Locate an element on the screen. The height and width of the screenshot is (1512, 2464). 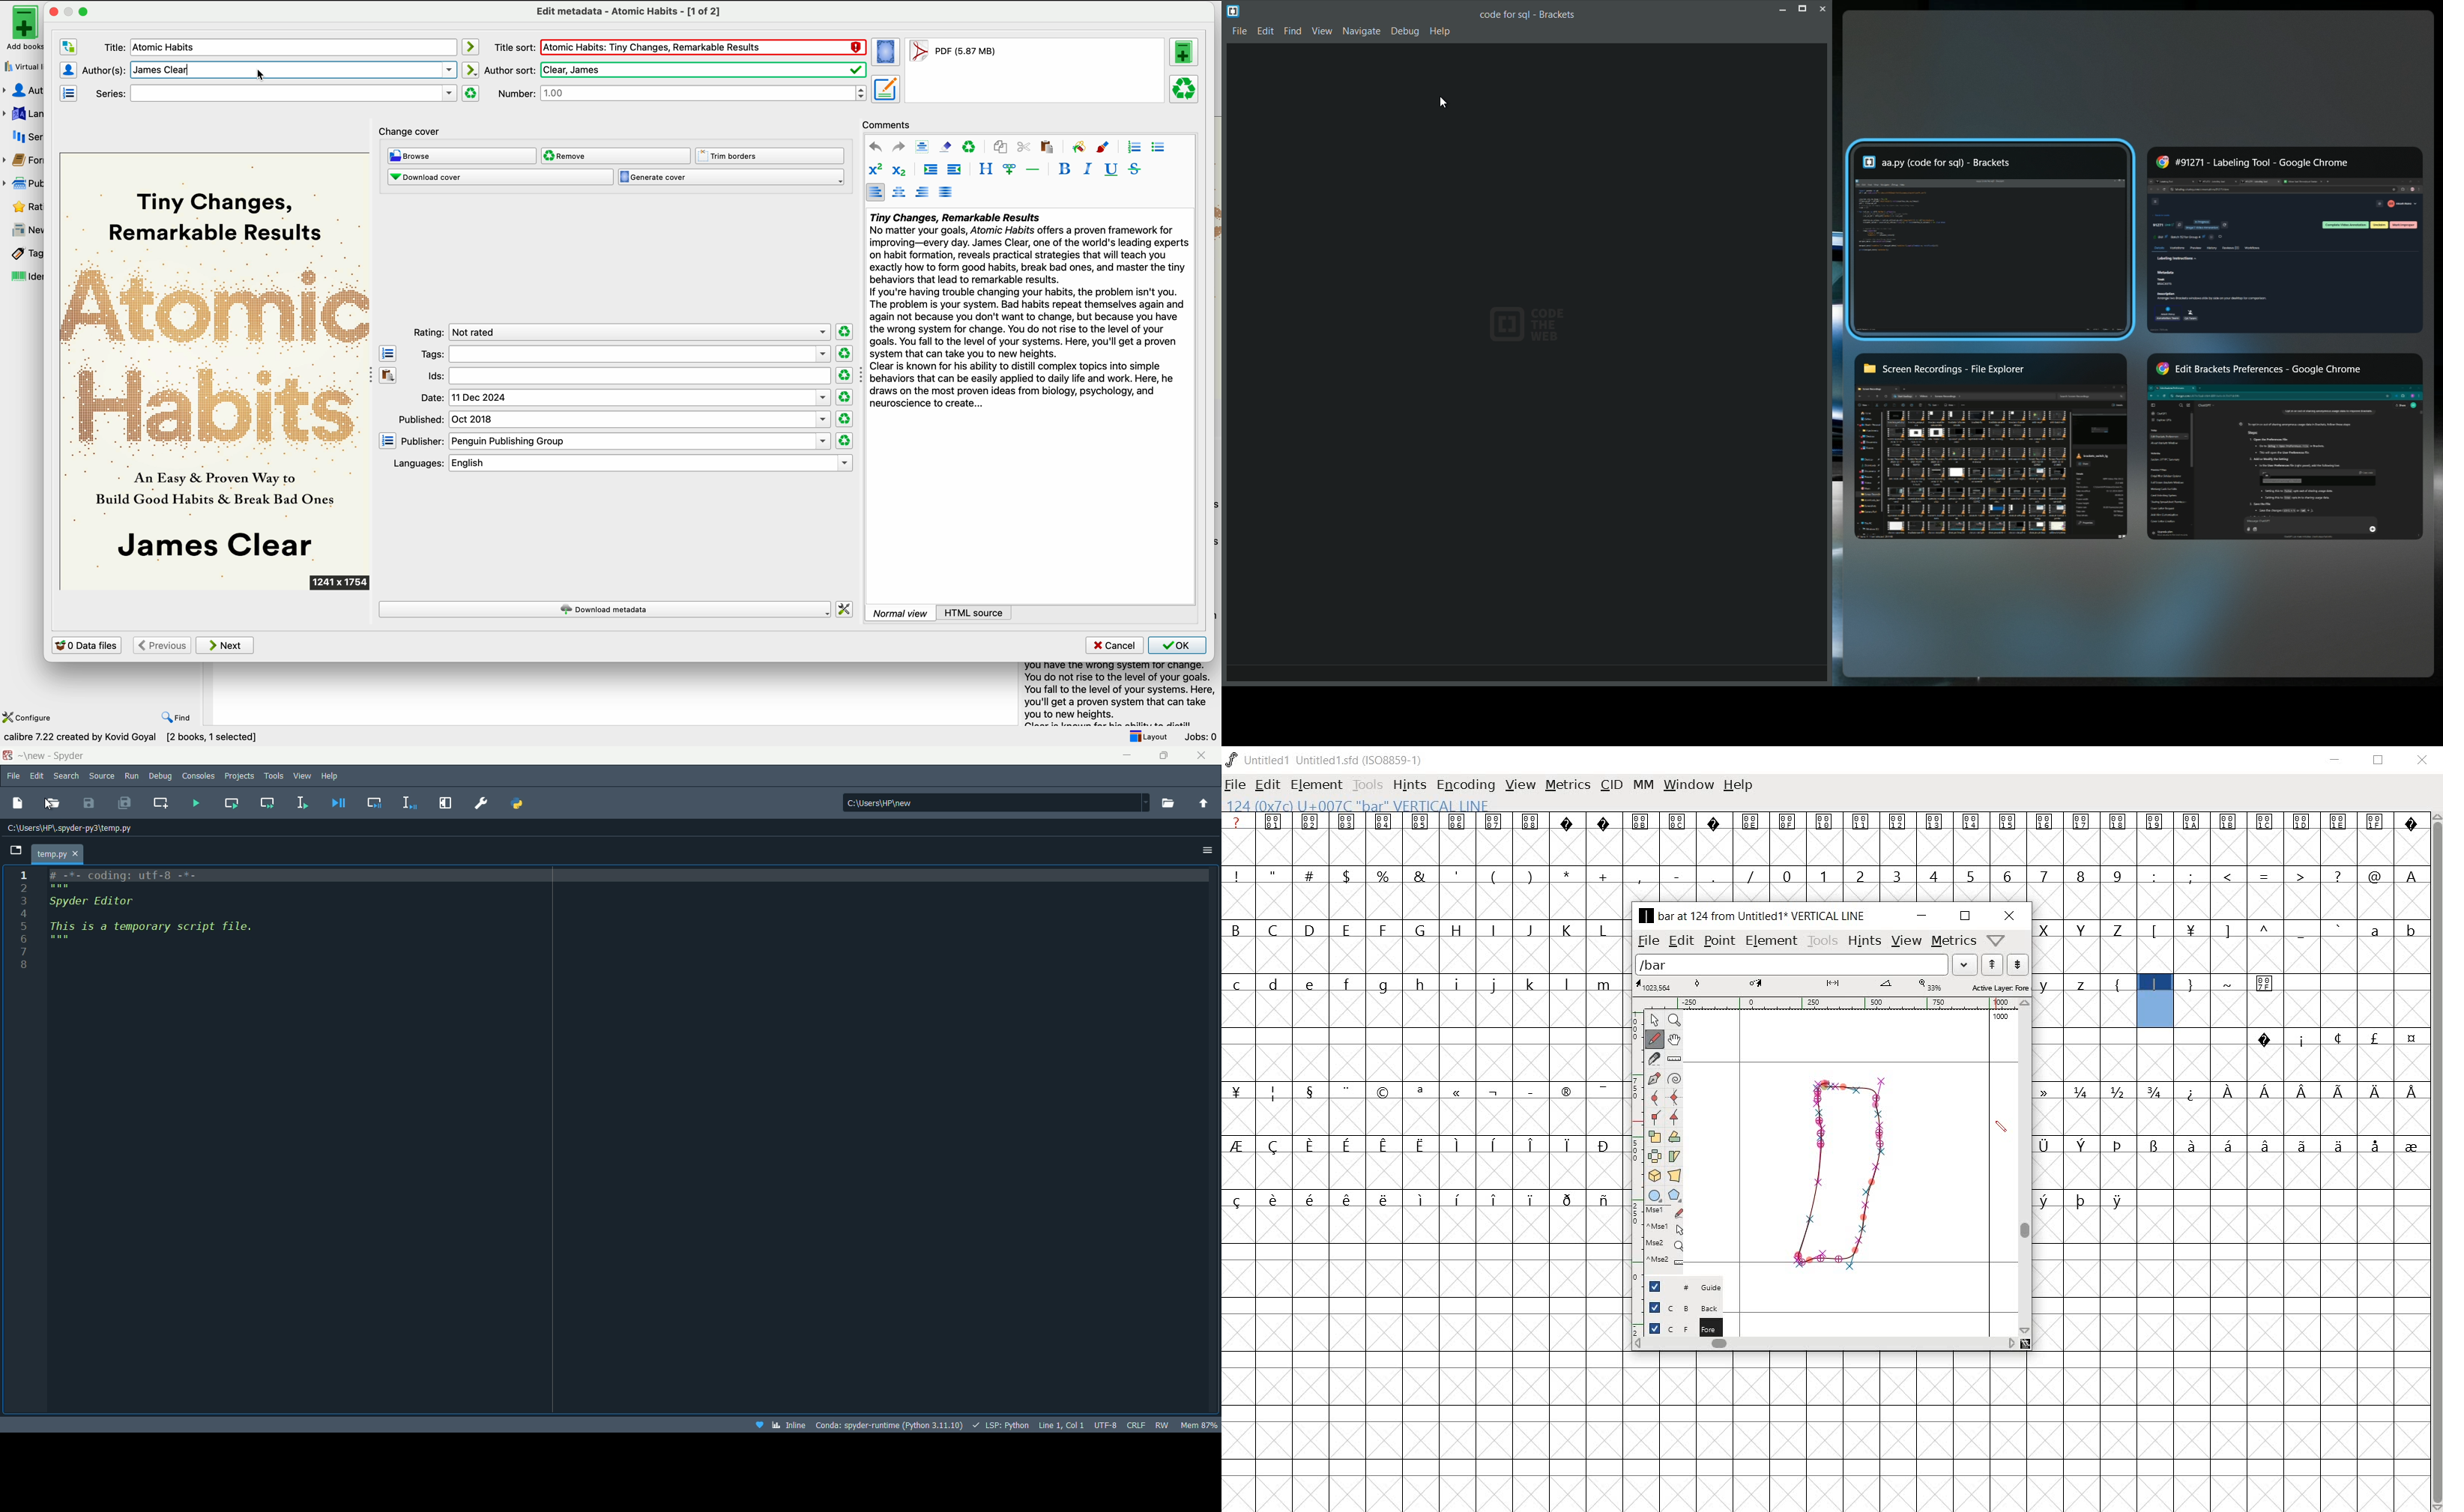
format book is located at coordinates (952, 53).